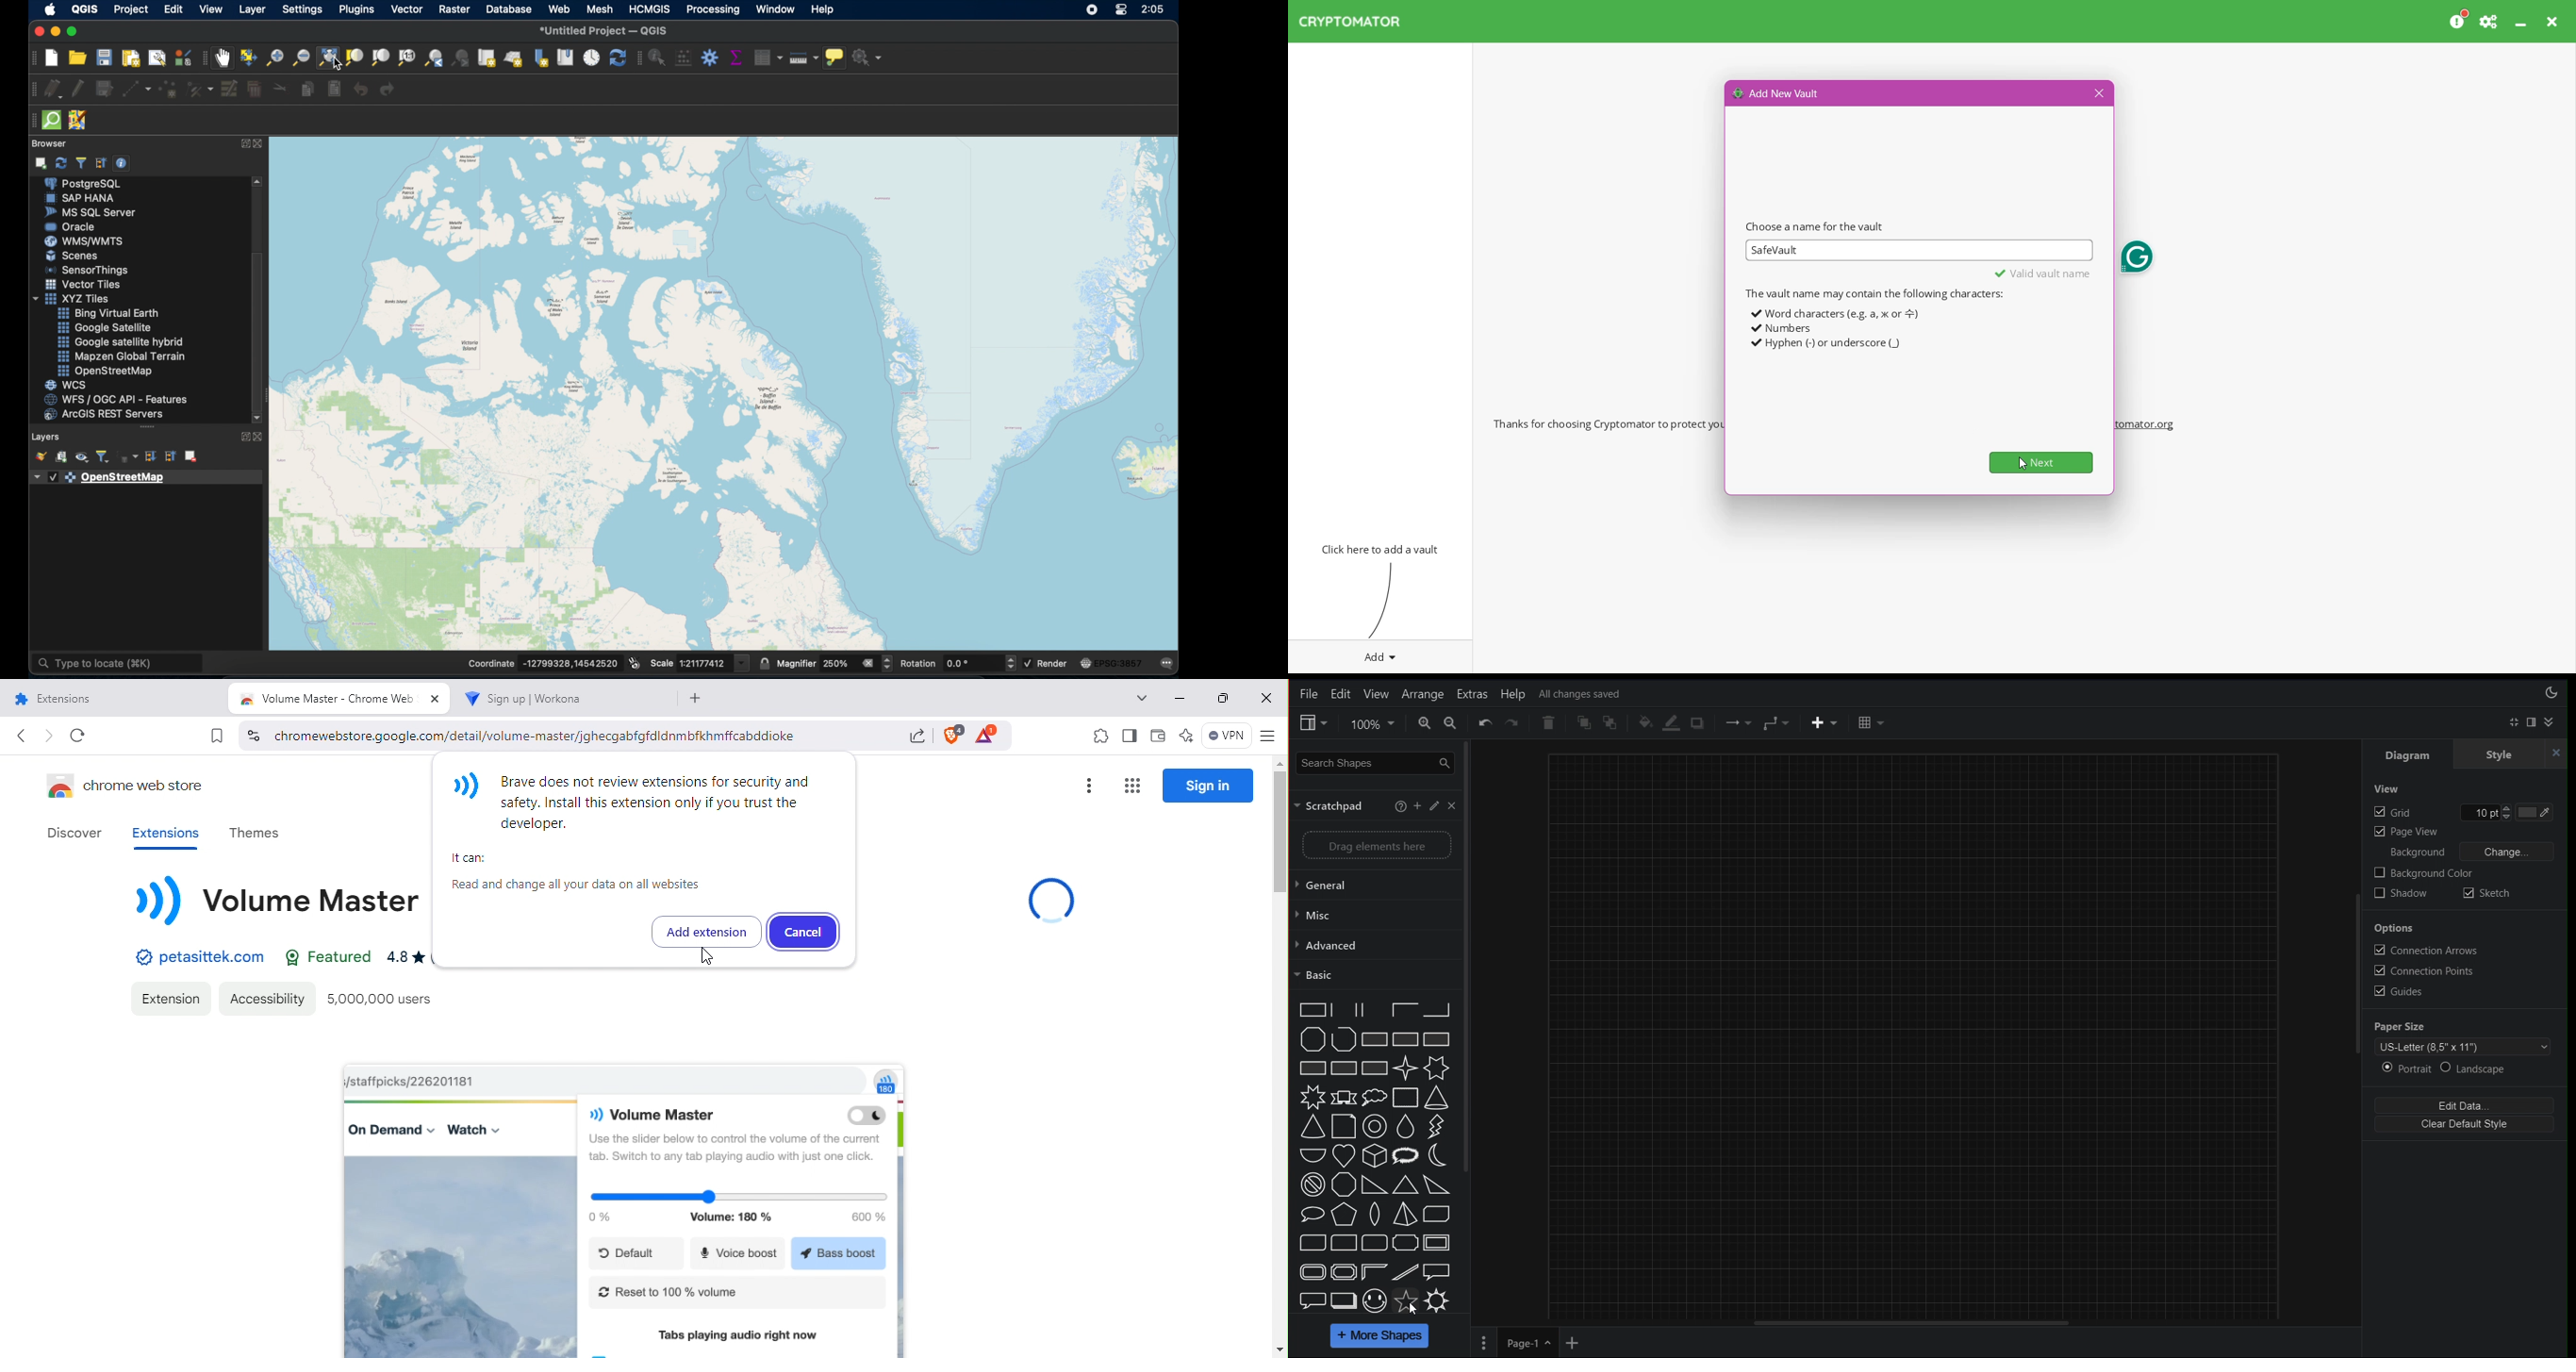 The height and width of the screenshot is (1372, 2576). Describe the element at coordinates (652, 833) in the screenshot. I see `Information` at that location.